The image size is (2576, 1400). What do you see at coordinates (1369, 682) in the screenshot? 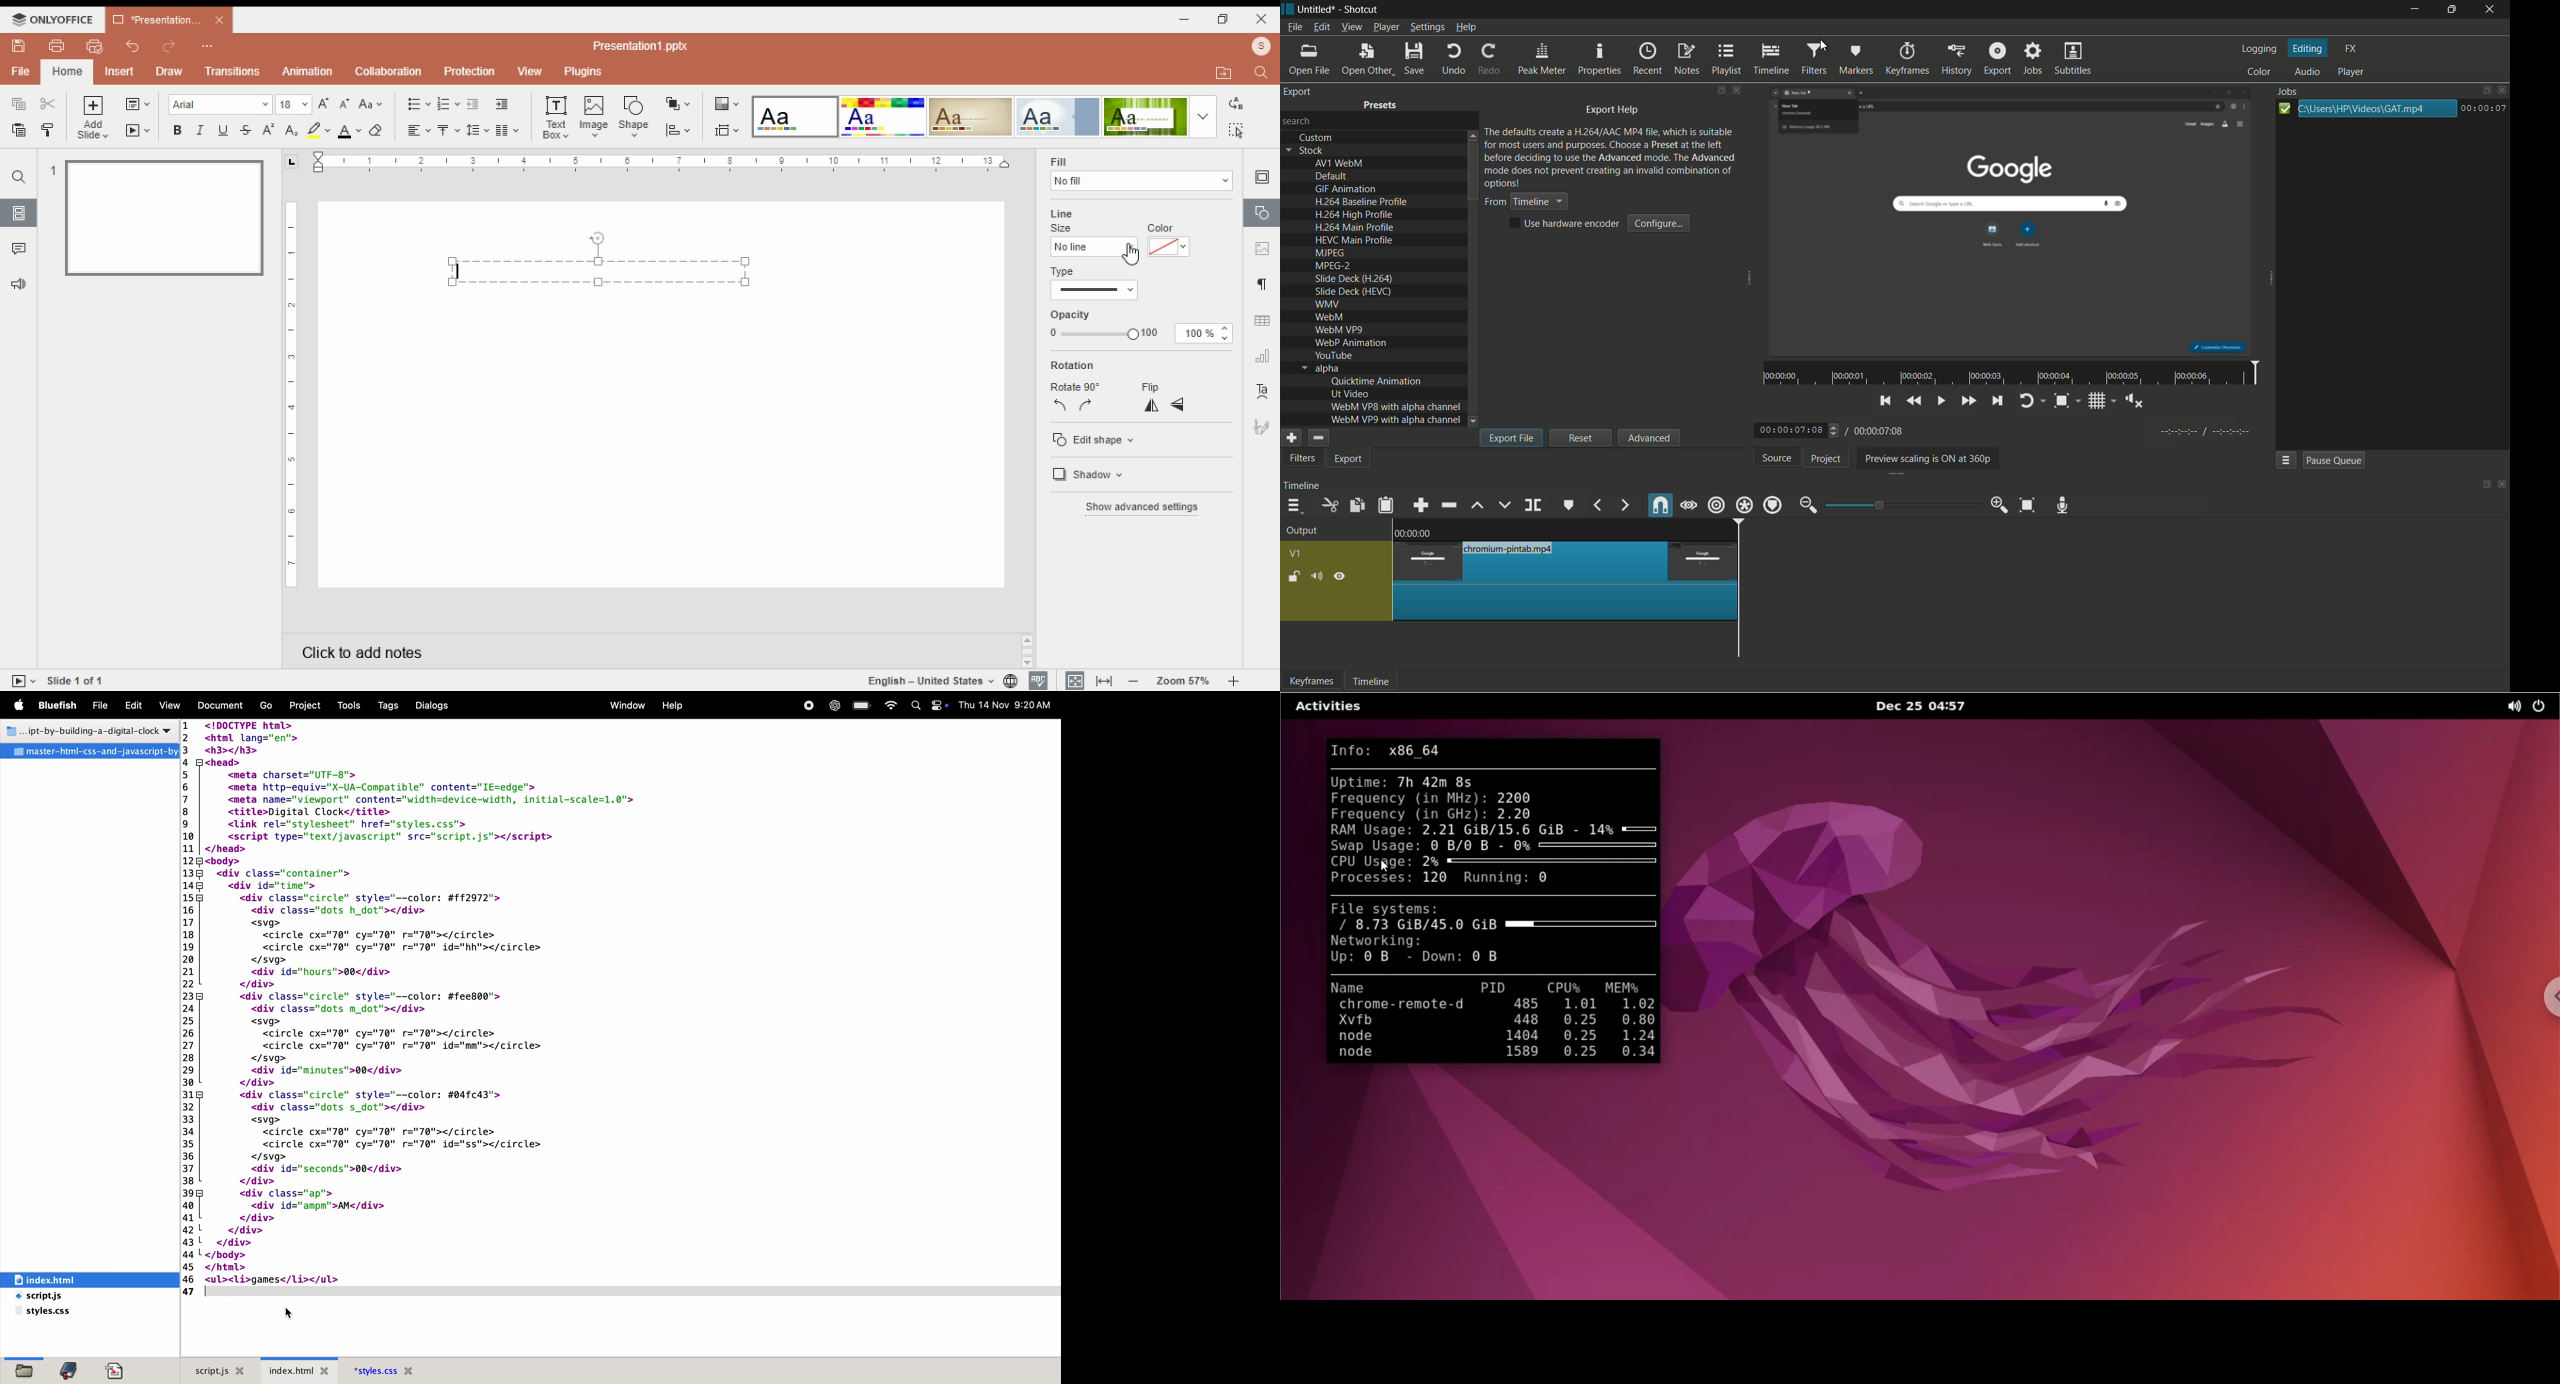
I see `timeline` at bounding box center [1369, 682].